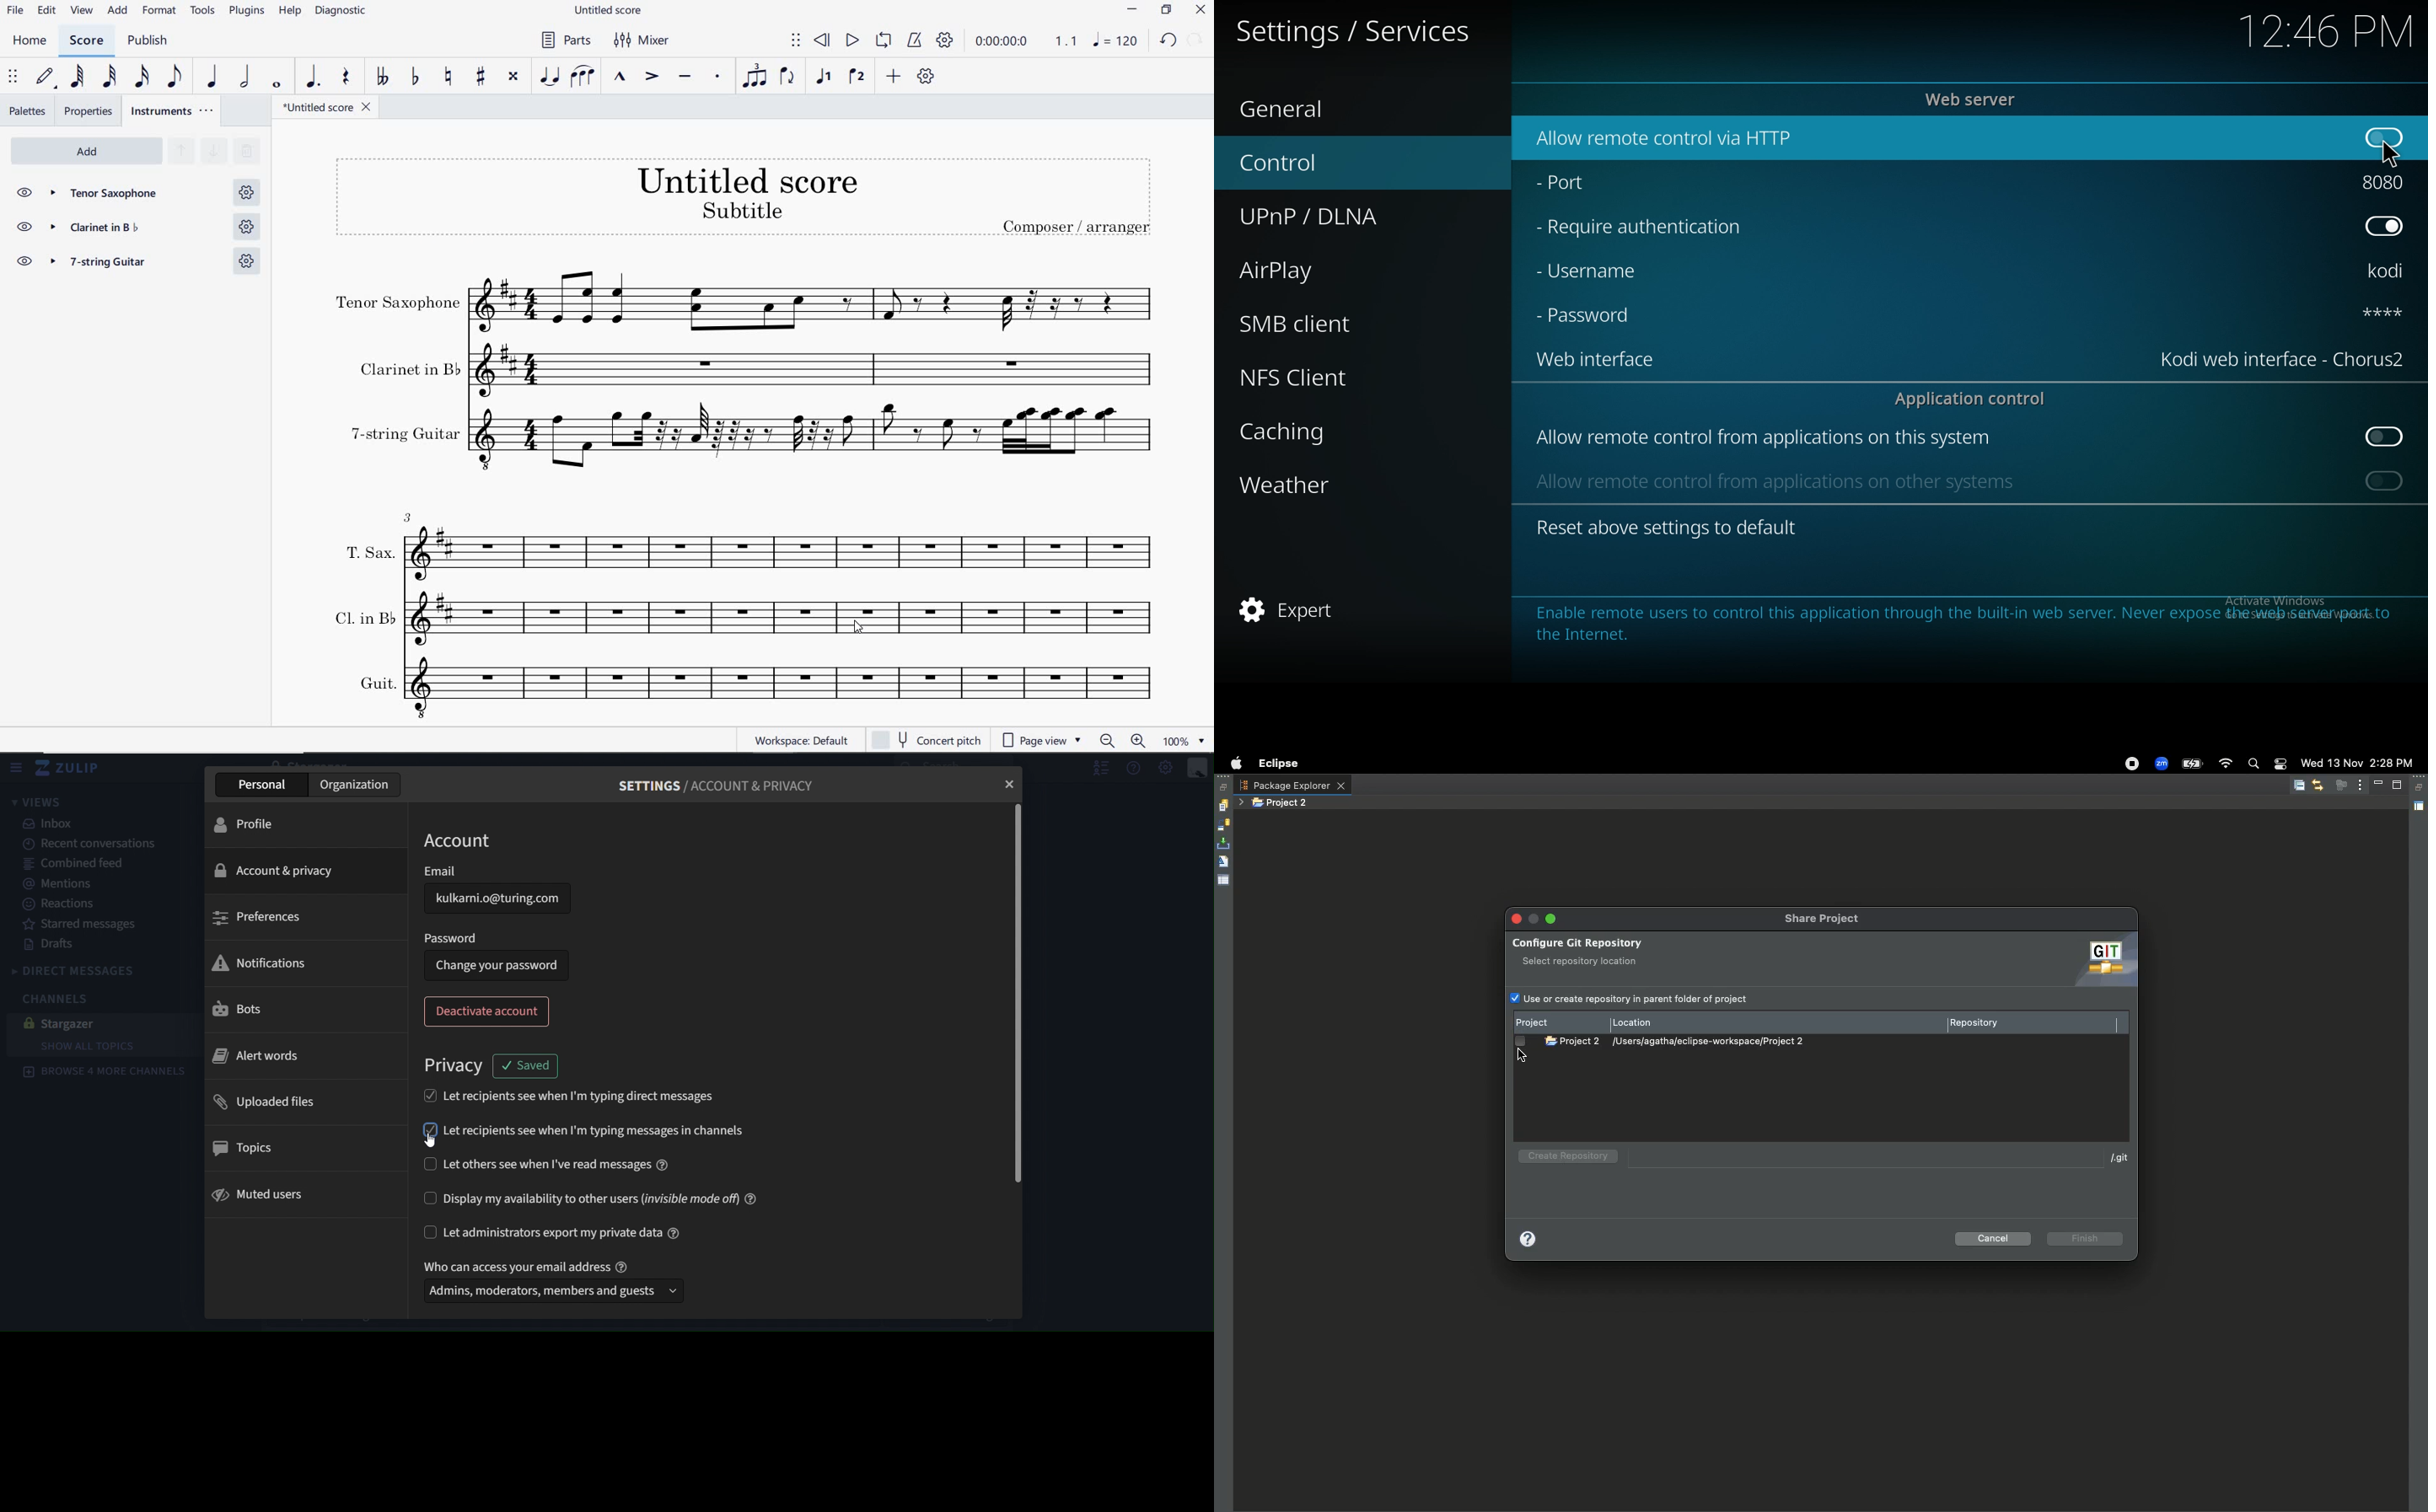 This screenshot has height=1512, width=2436. I want to click on INSTRUMENT: 7-STRING GUITAR, so click(744, 437).